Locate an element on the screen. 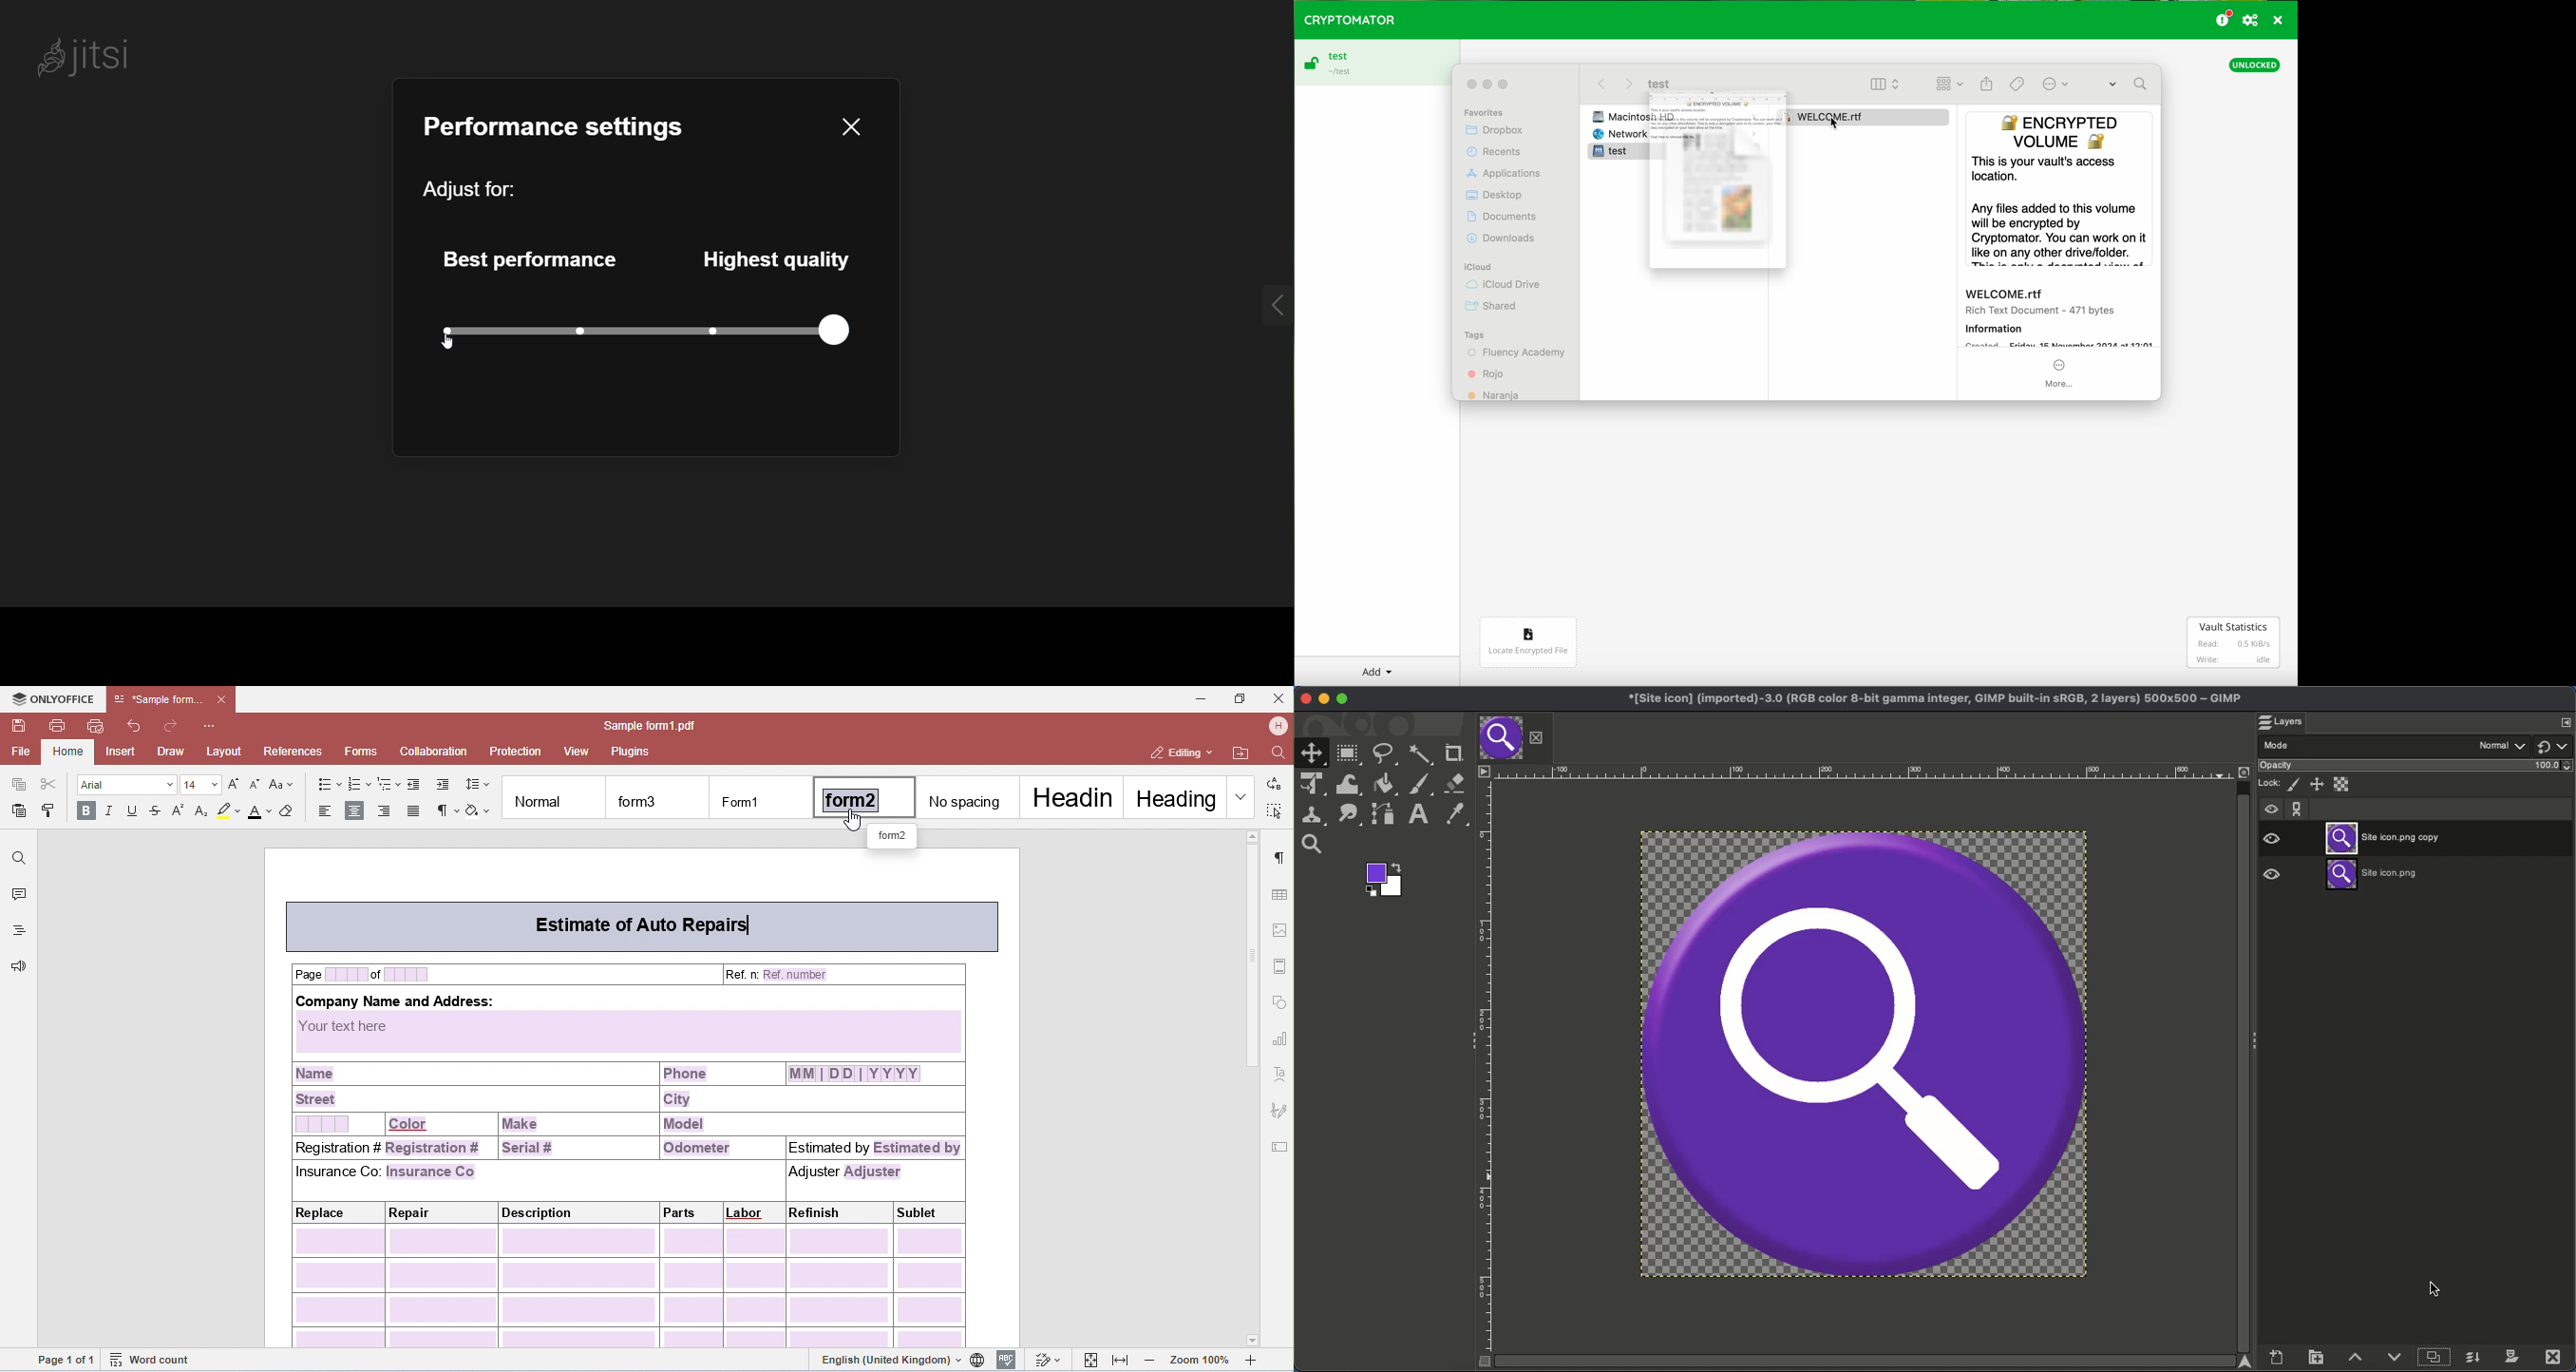 The image size is (2576, 1372). open padlock is located at coordinates (1310, 65).